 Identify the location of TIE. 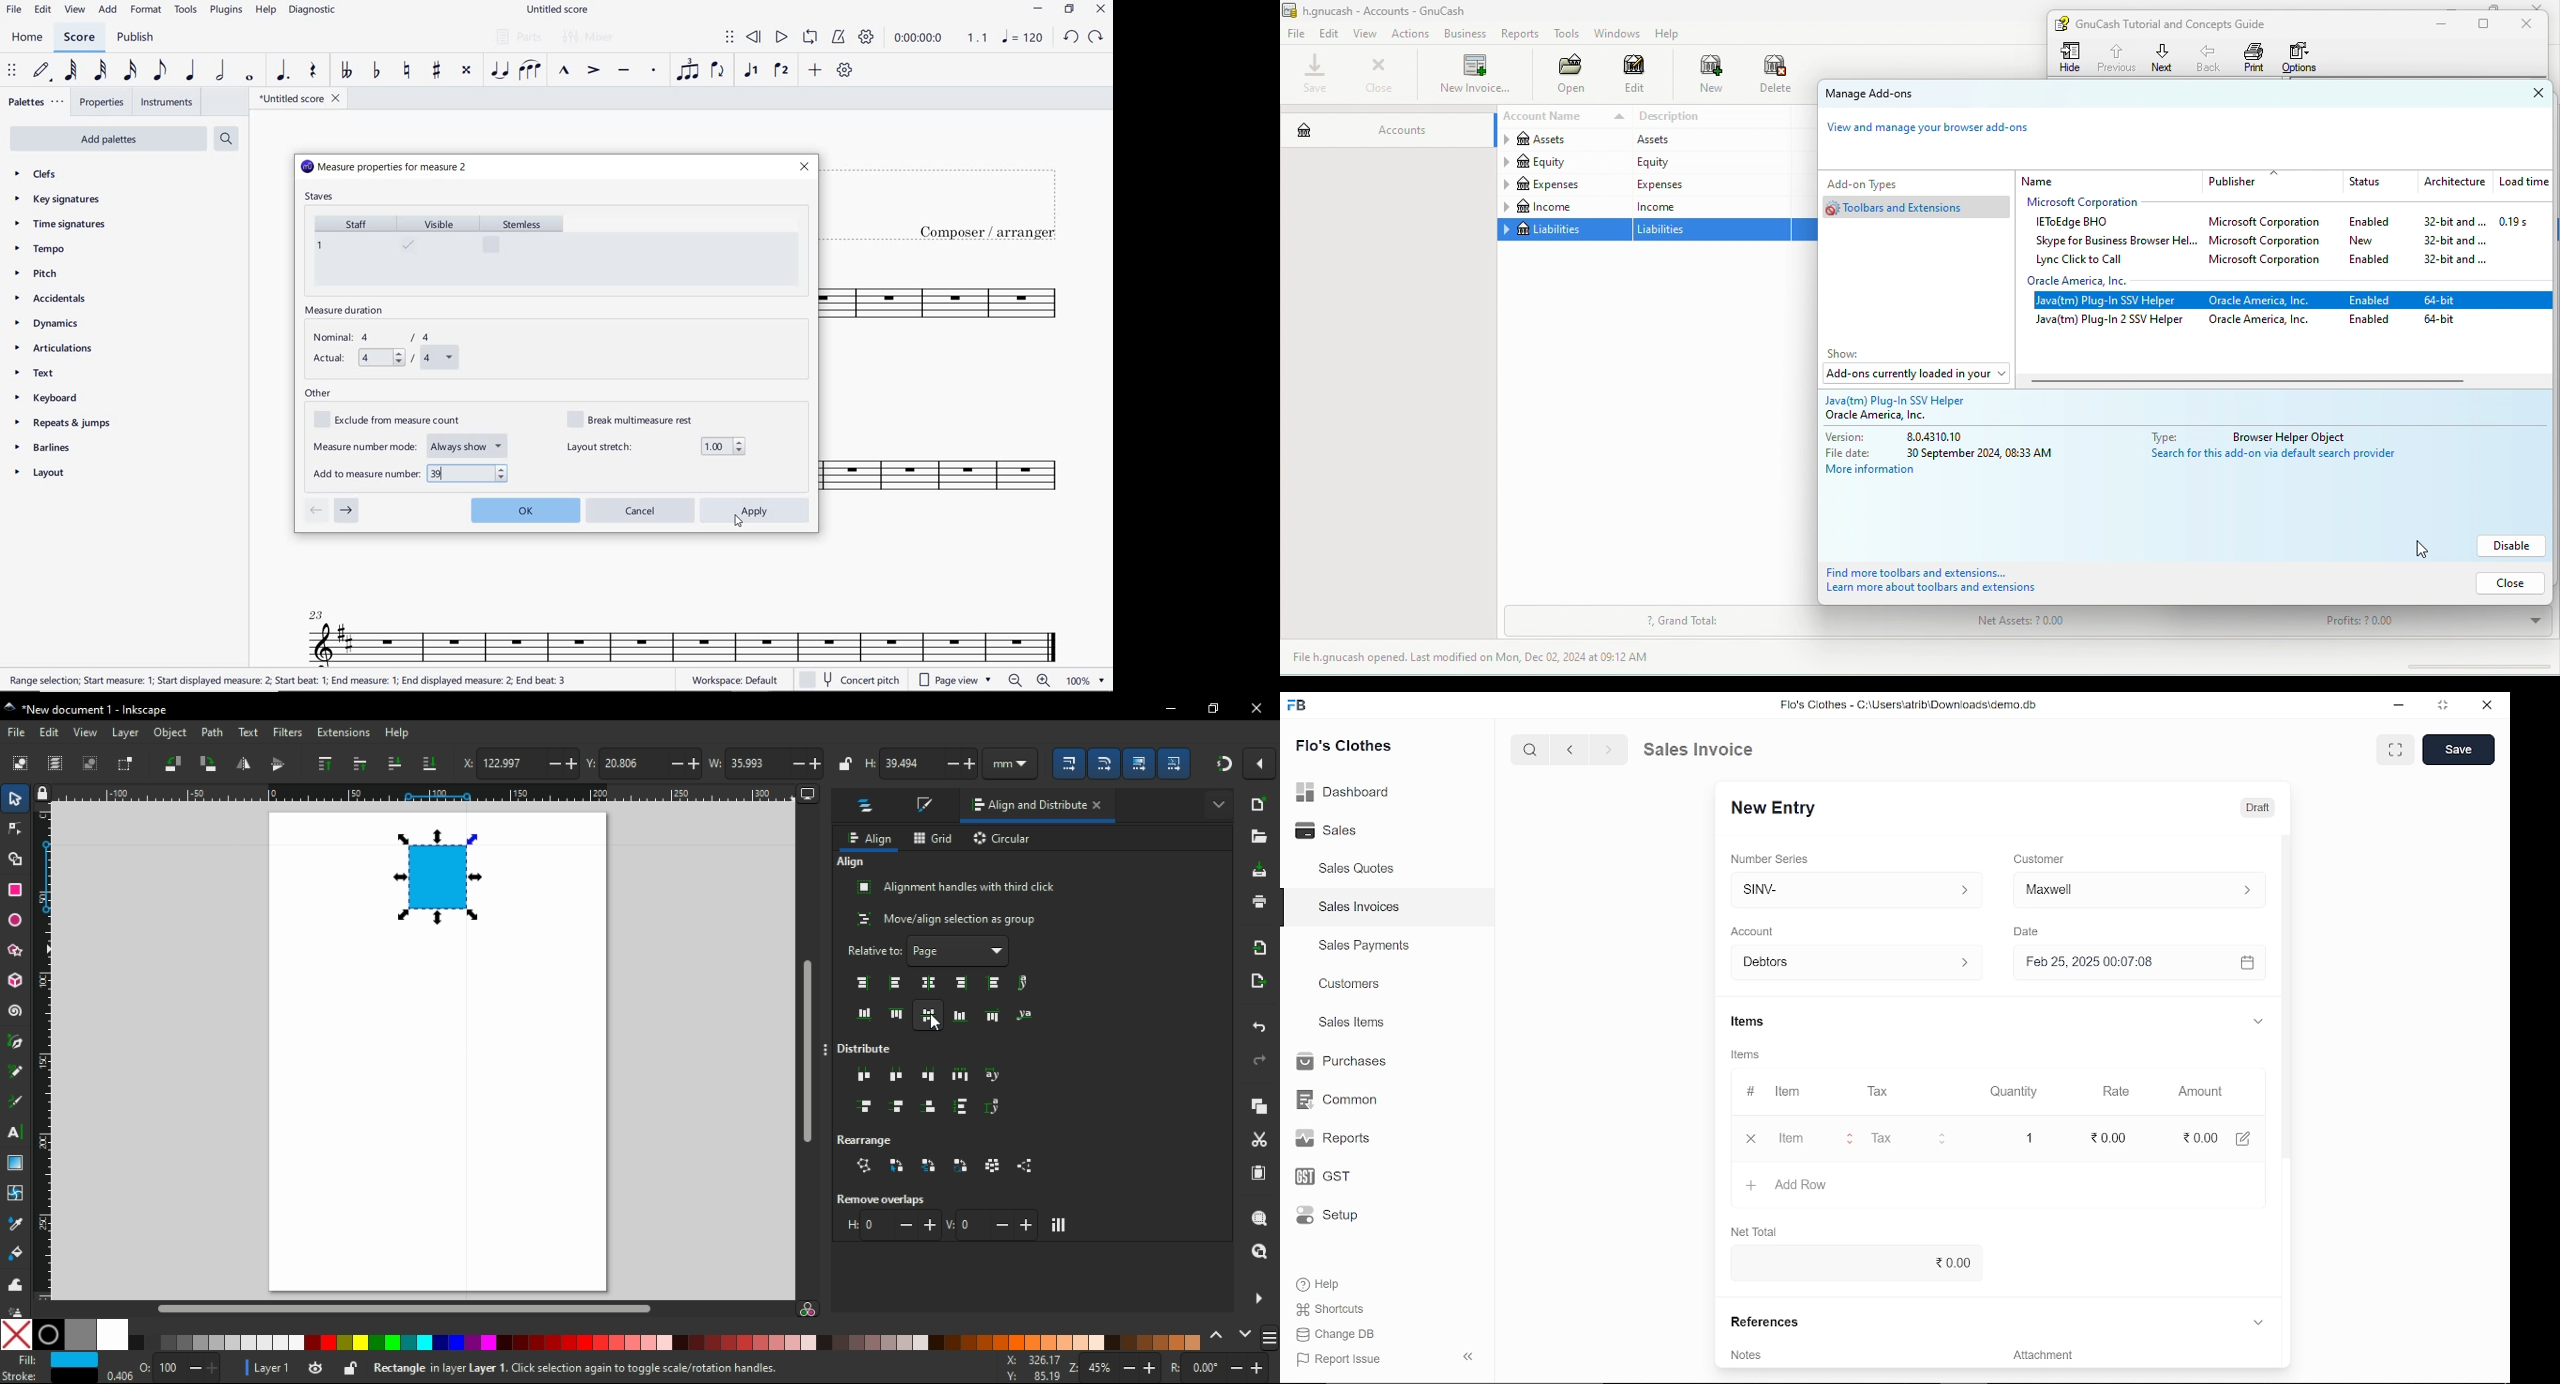
(500, 70).